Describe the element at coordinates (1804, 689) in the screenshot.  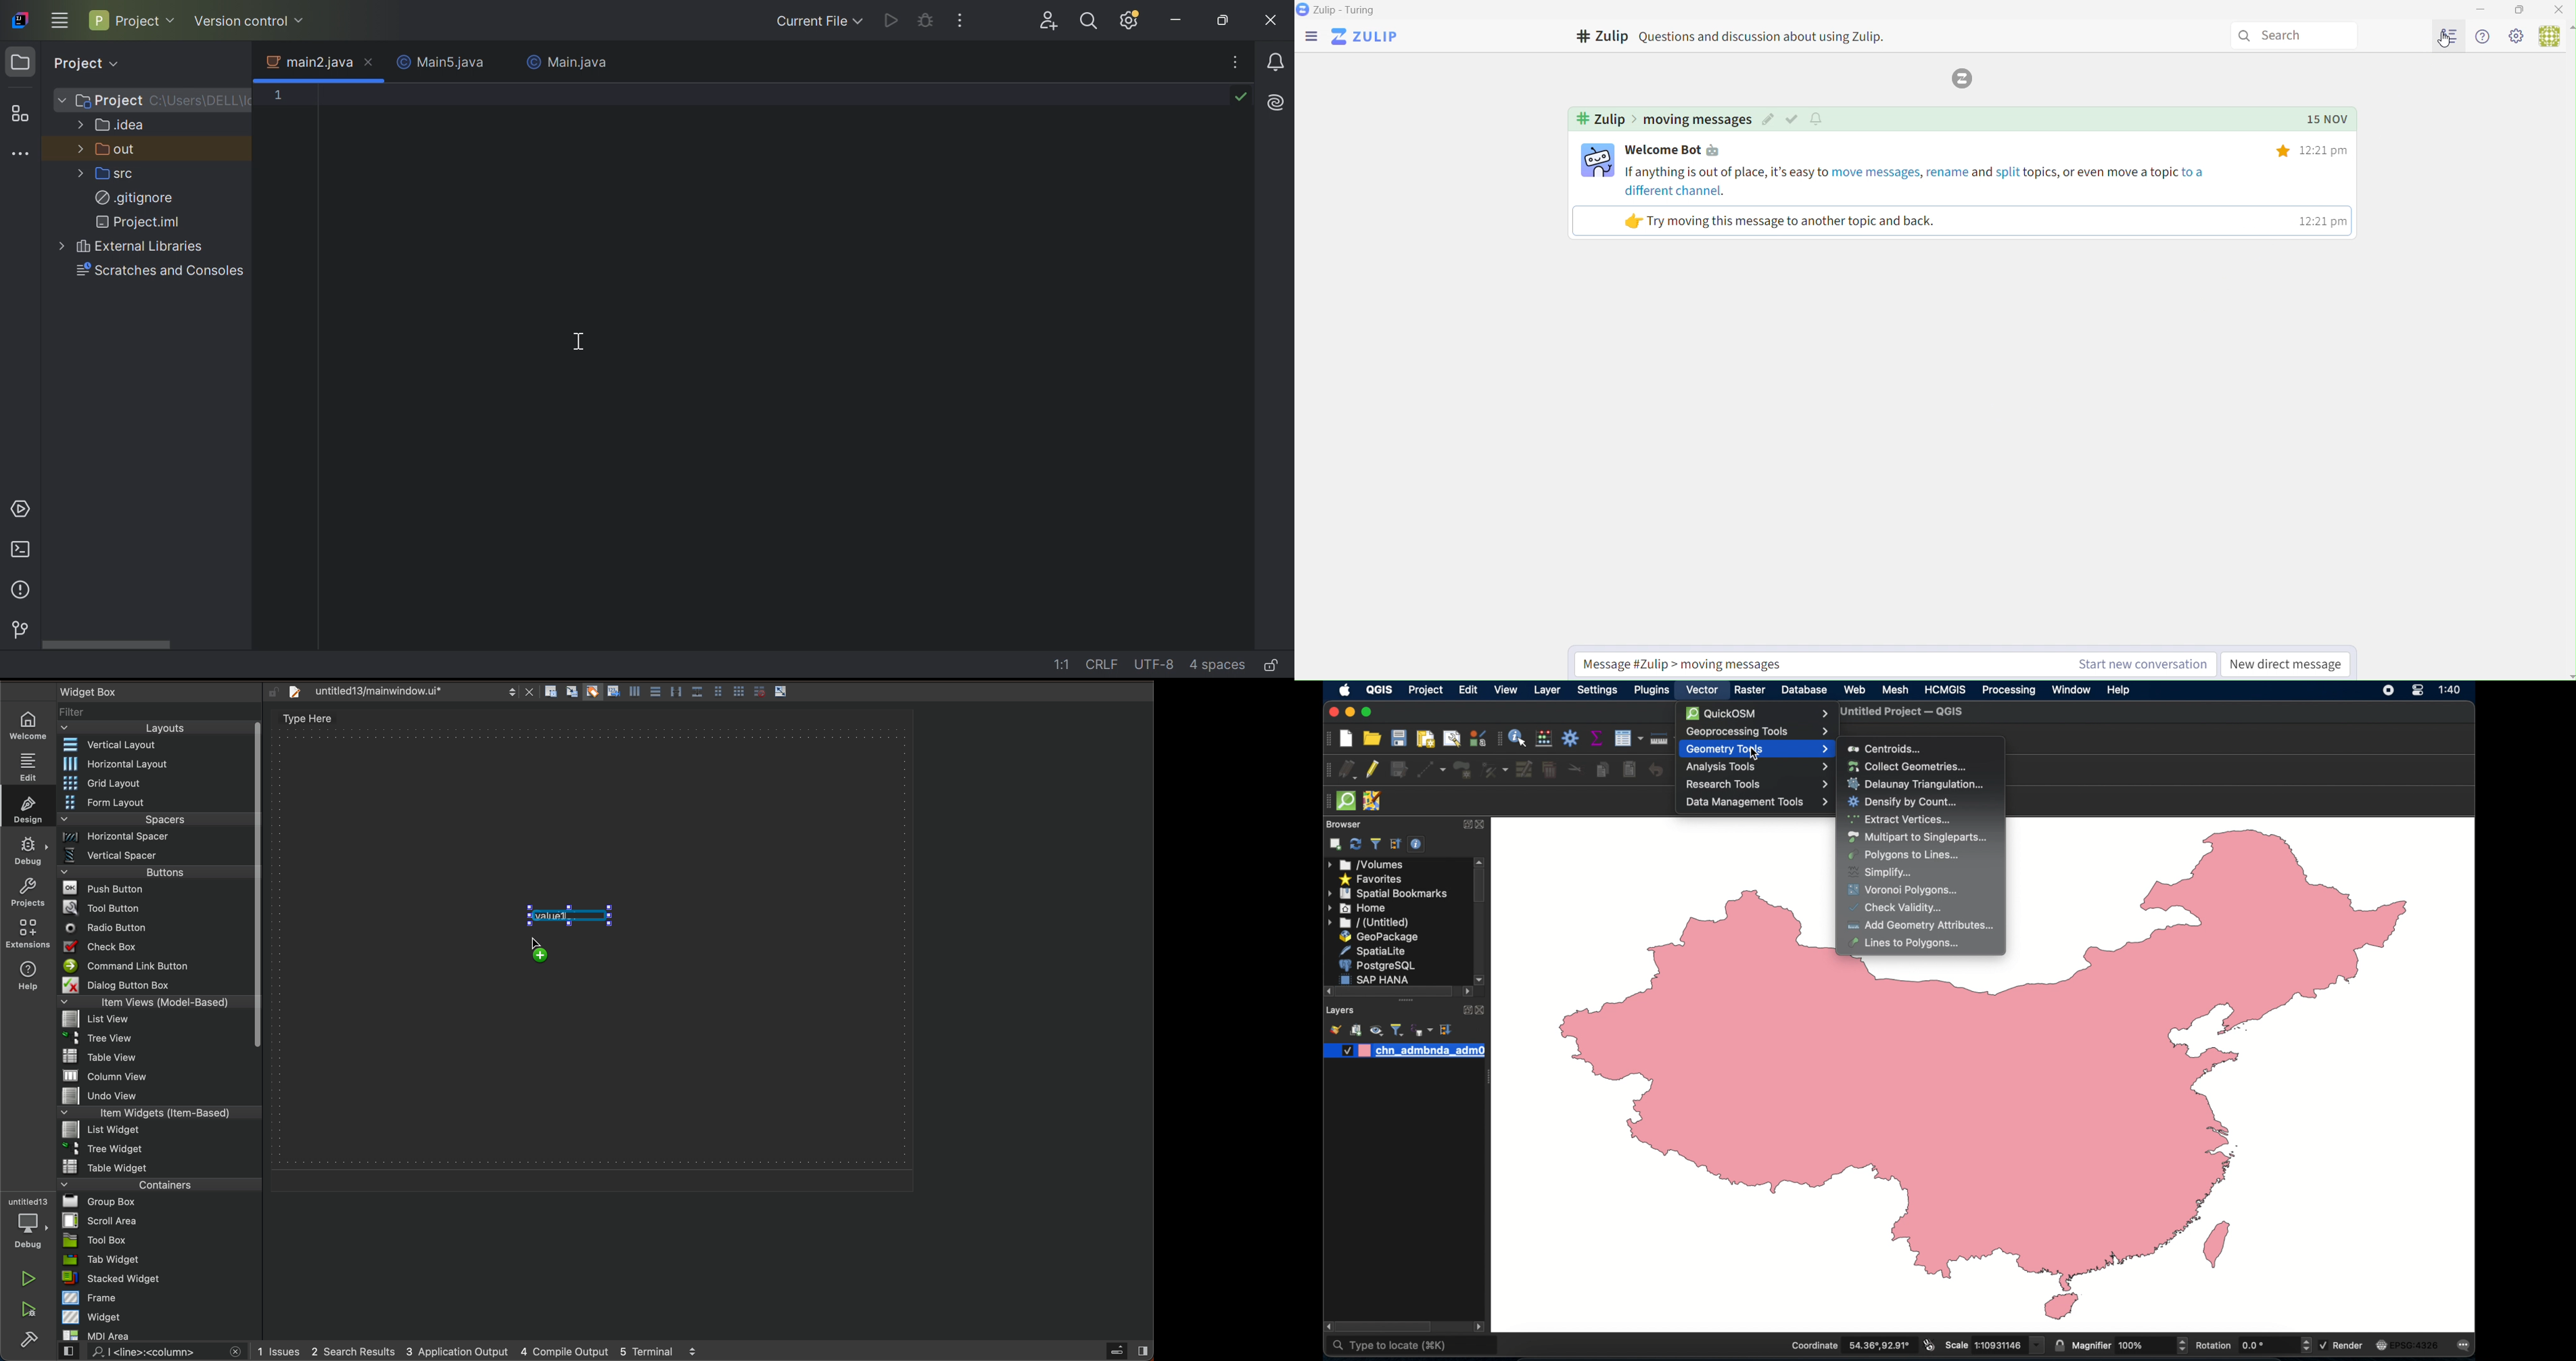
I see `database` at that location.